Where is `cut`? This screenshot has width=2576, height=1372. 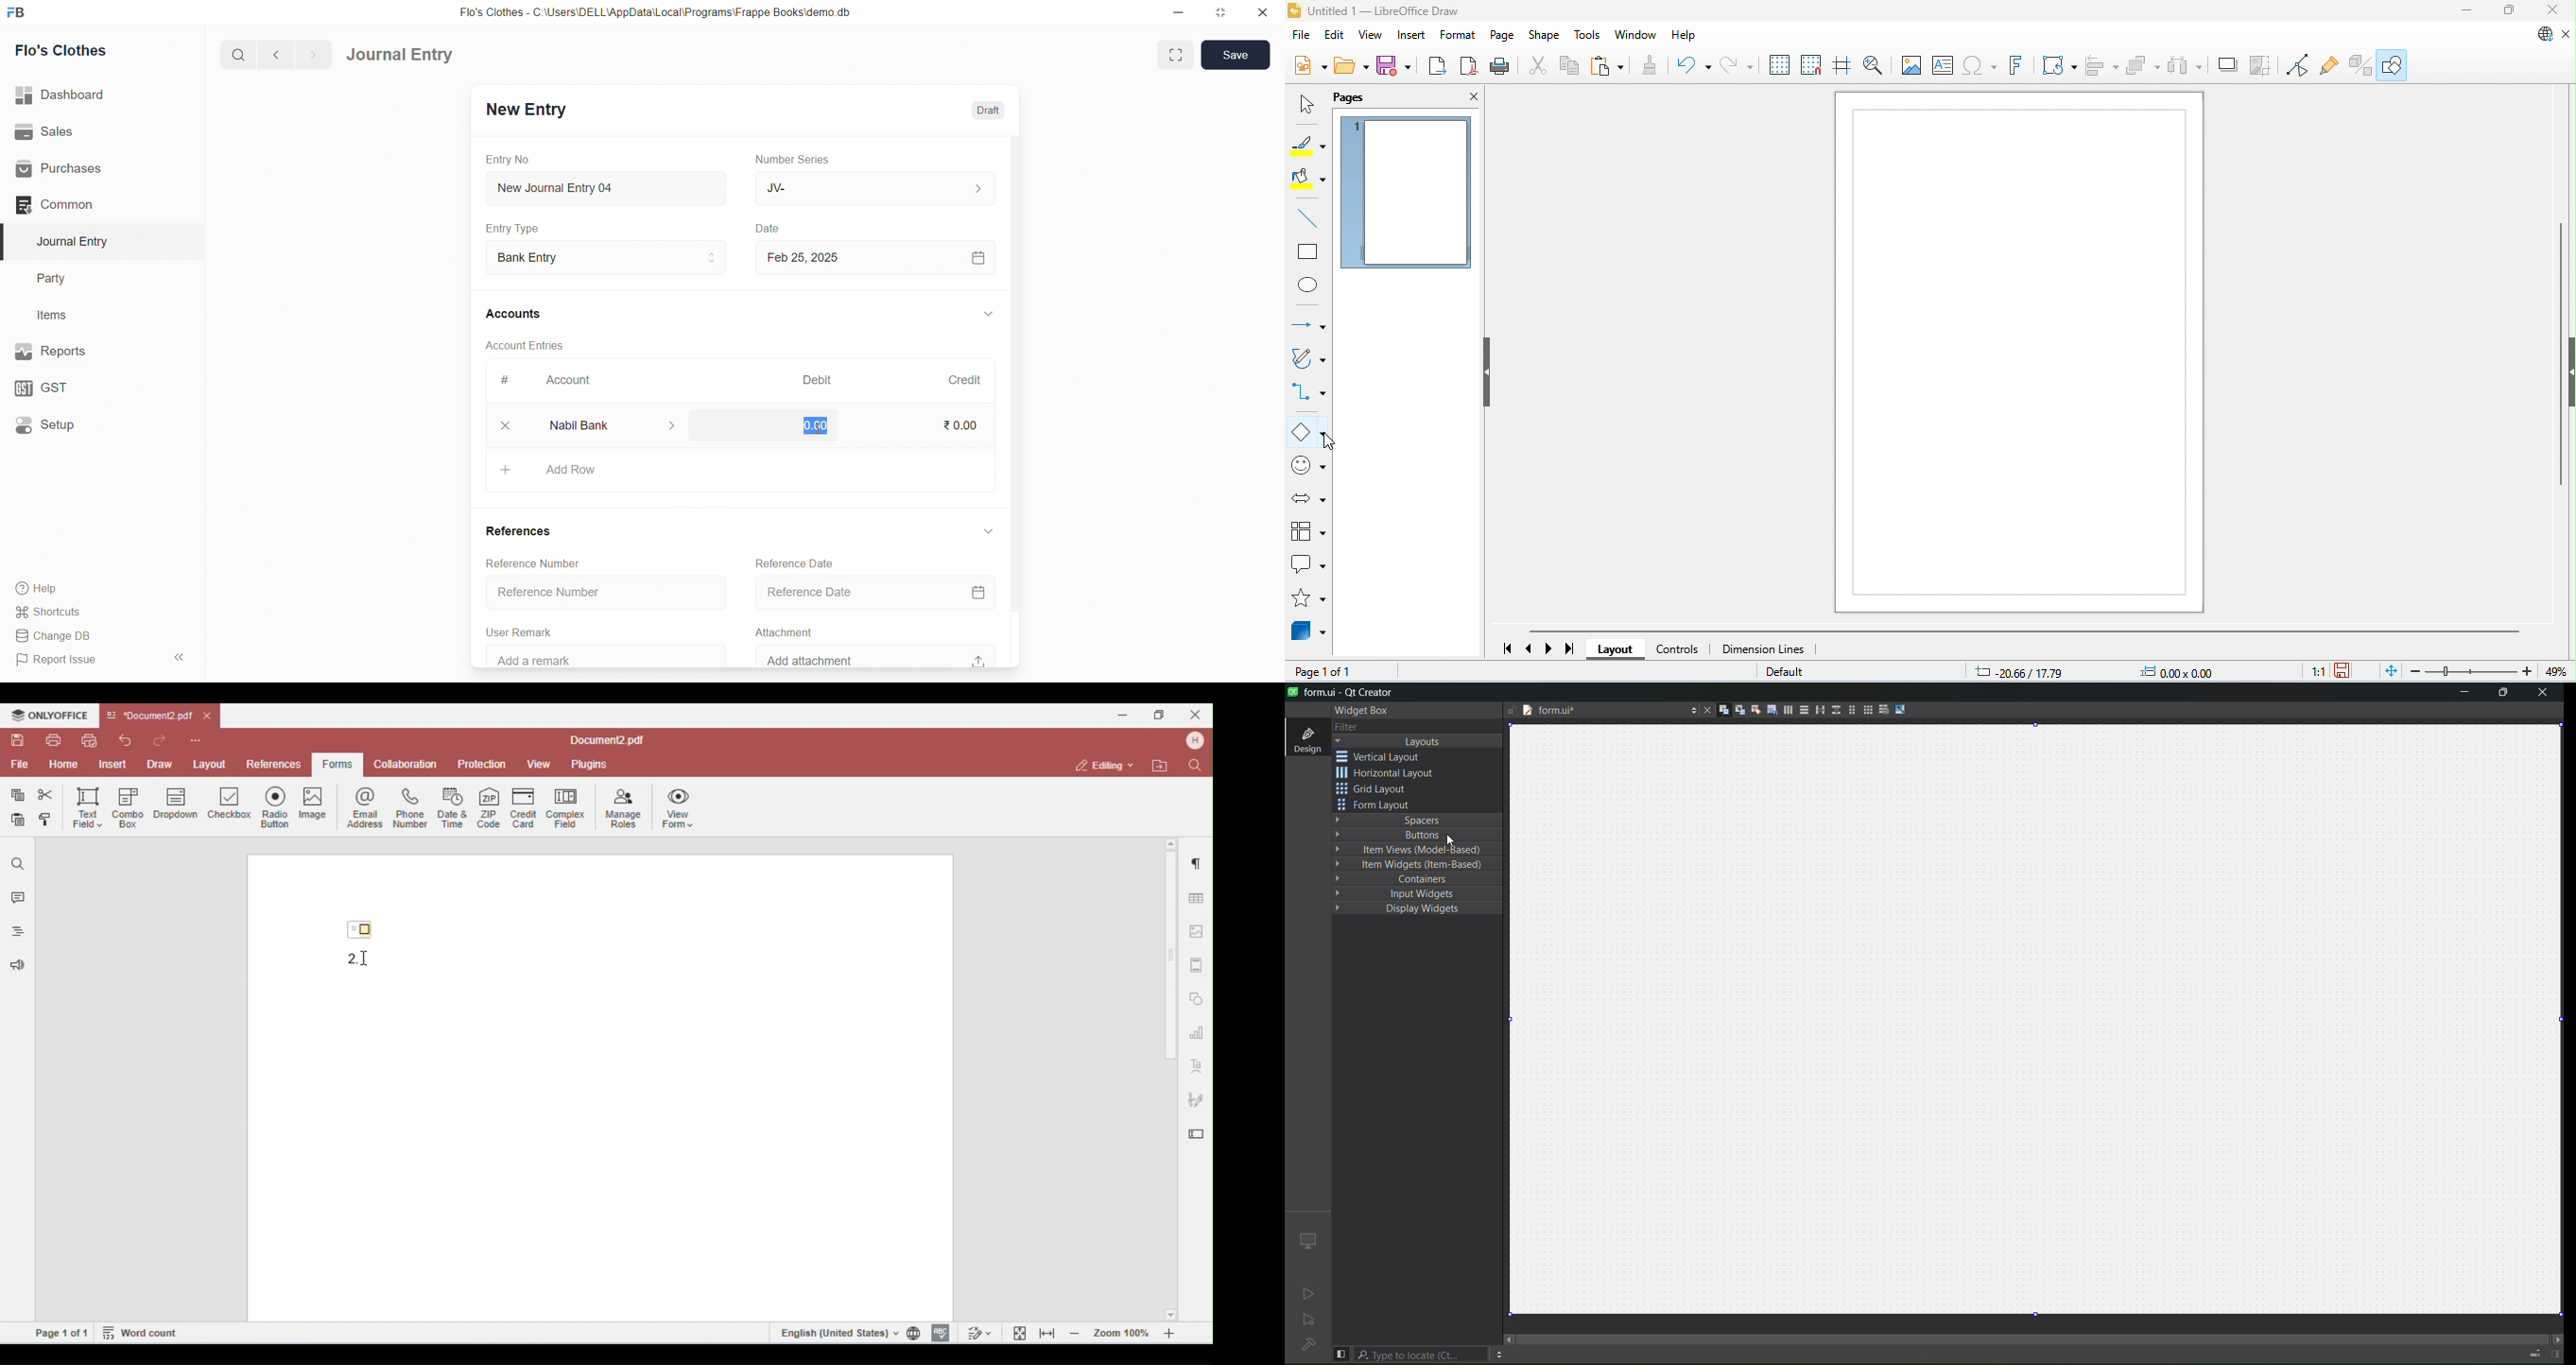 cut is located at coordinates (1537, 66).